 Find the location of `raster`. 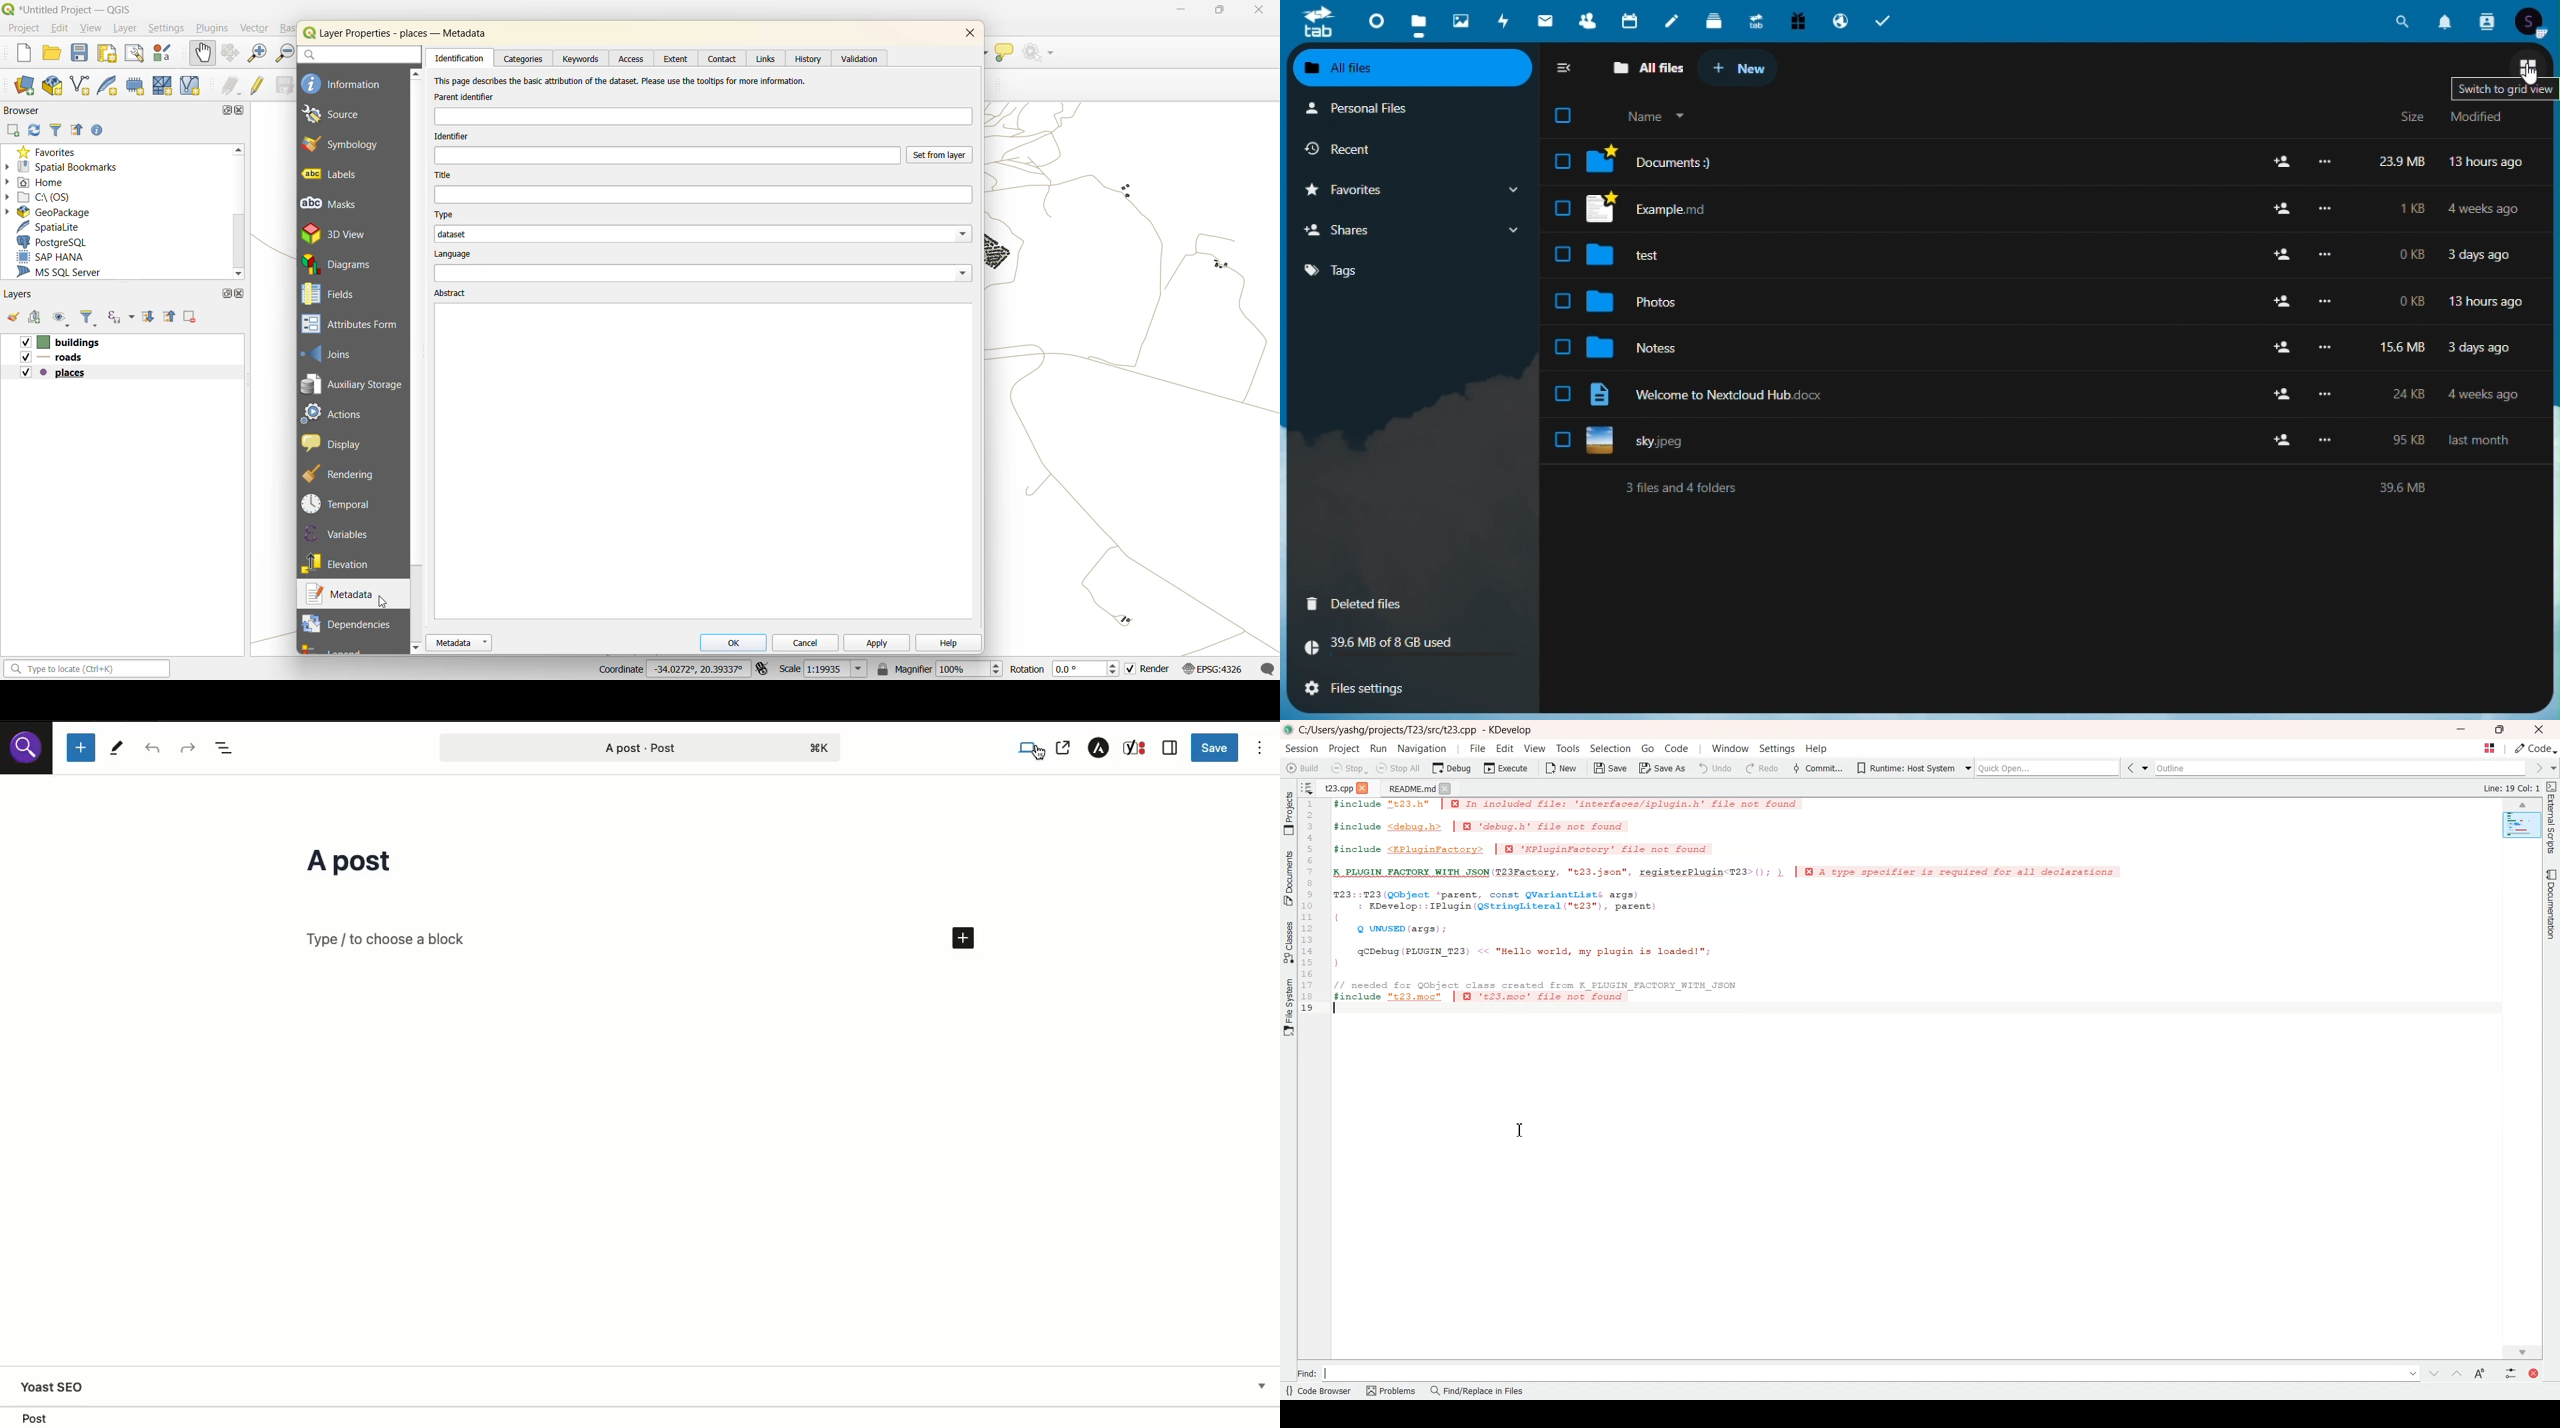

raster is located at coordinates (289, 28).